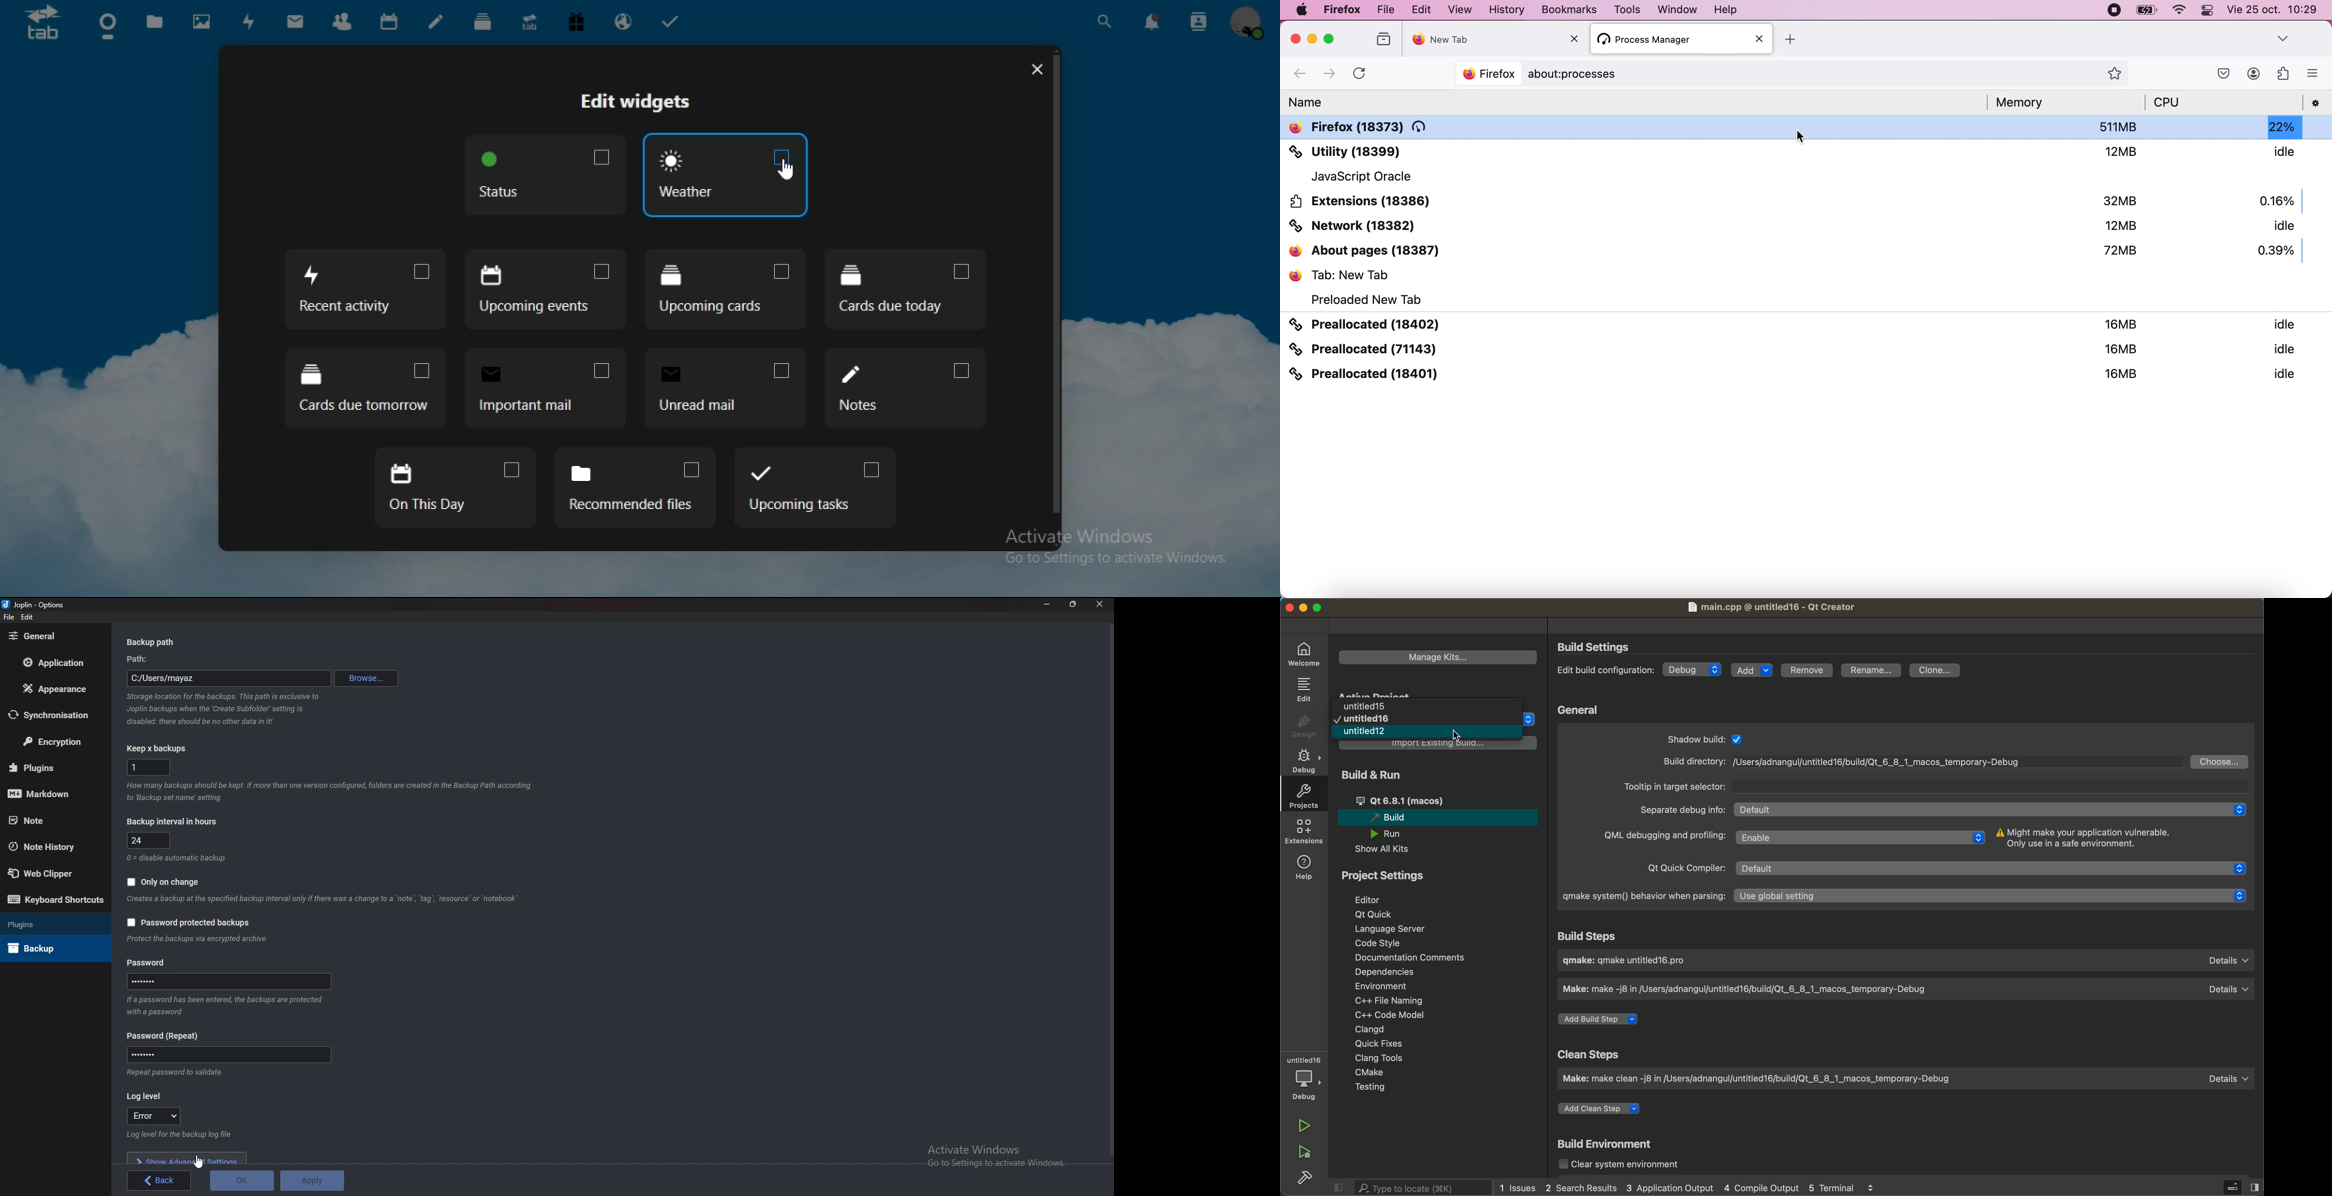 Image resolution: width=2352 pixels, height=1204 pixels. Describe the element at coordinates (727, 391) in the screenshot. I see `unread mail` at that location.